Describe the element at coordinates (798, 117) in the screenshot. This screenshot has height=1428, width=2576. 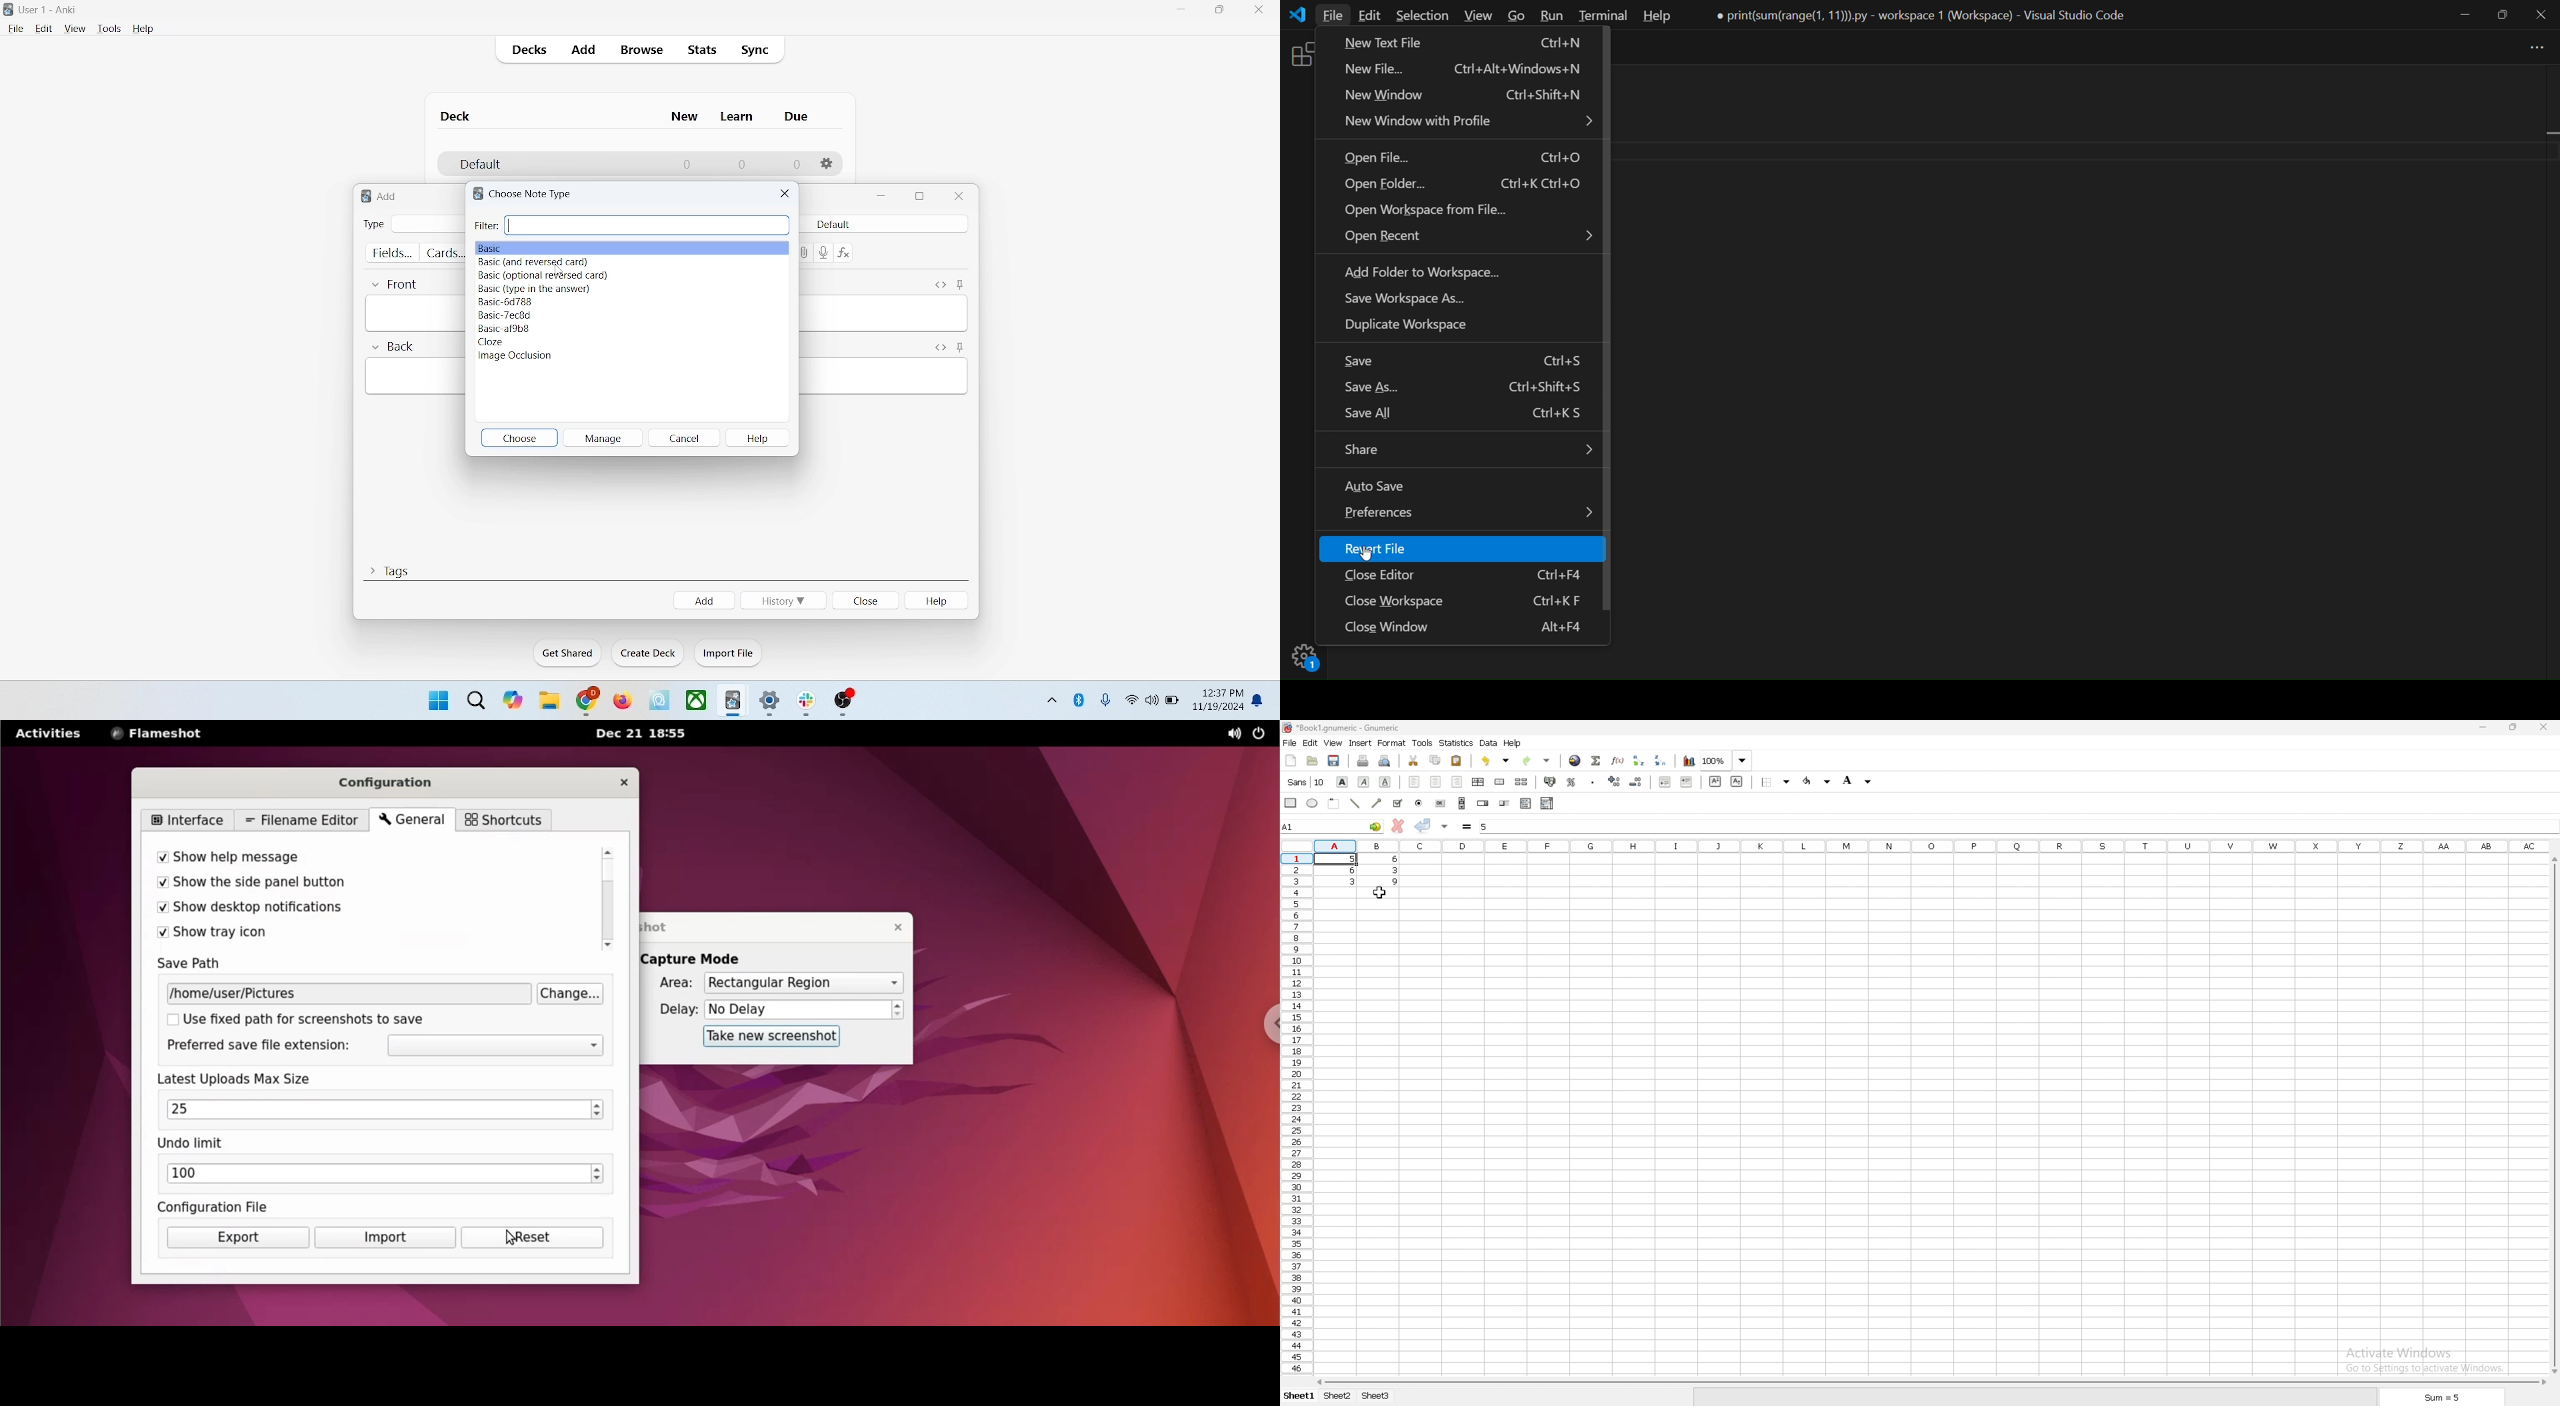
I see `due` at that location.